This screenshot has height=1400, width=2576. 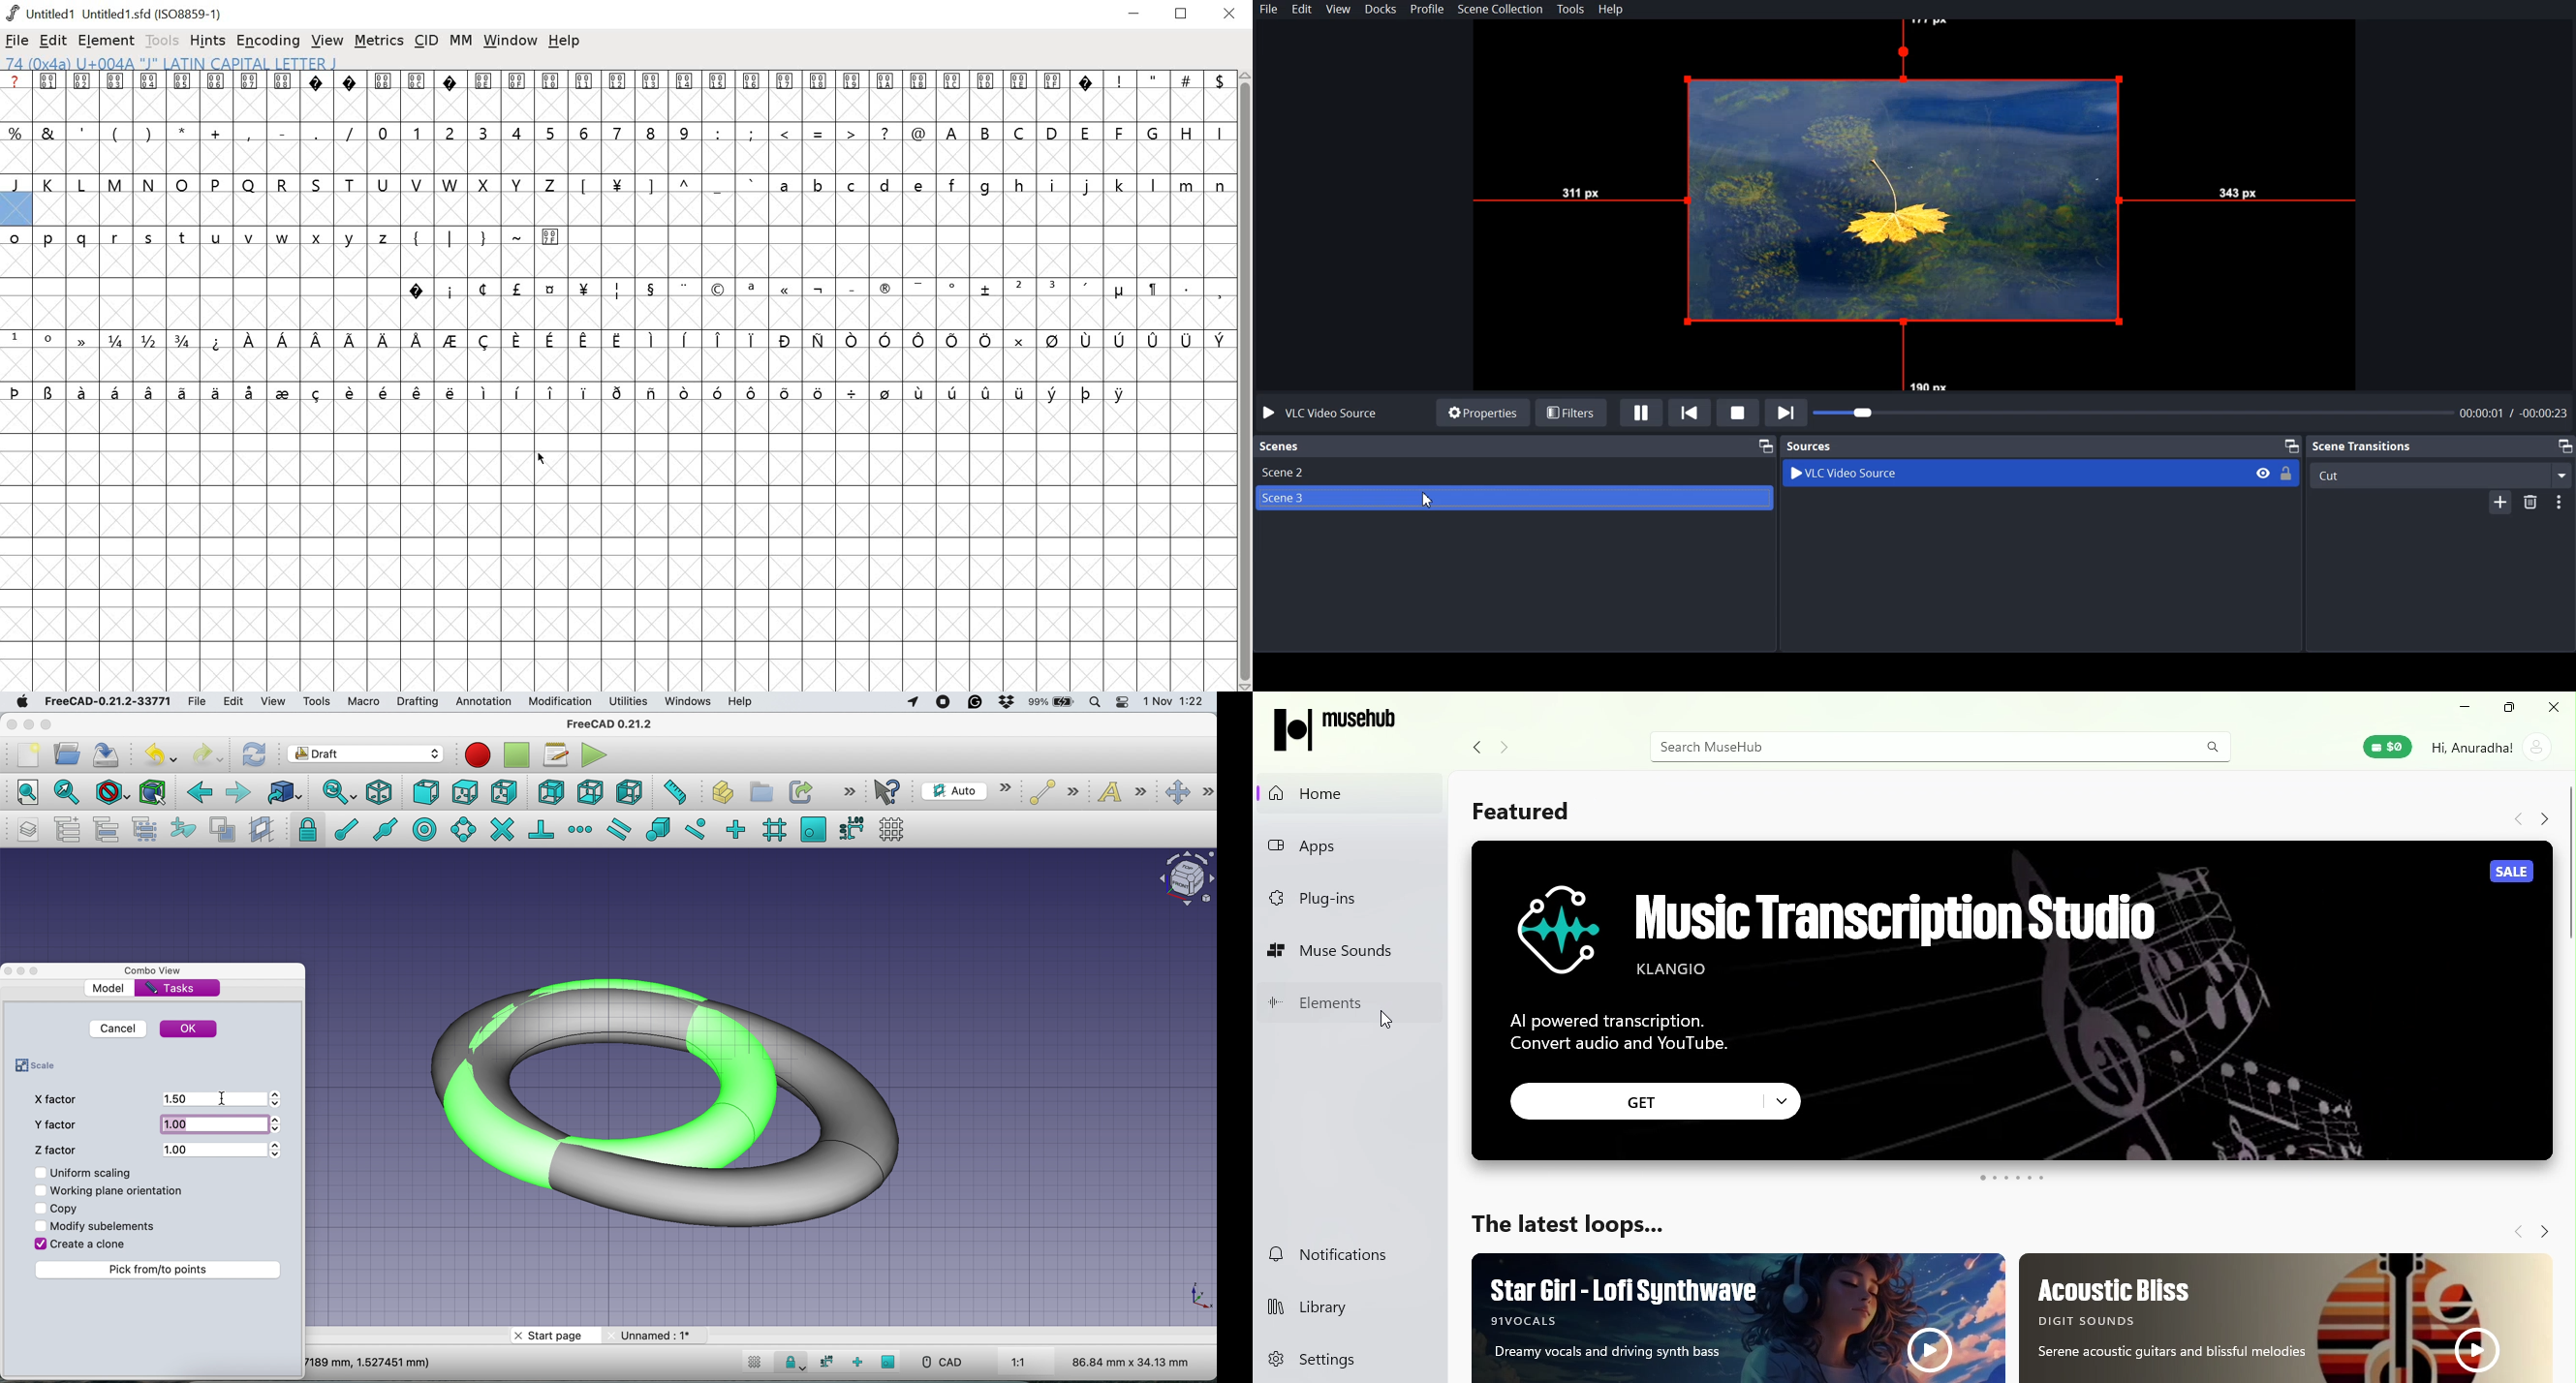 I want to click on fit all, so click(x=25, y=794).